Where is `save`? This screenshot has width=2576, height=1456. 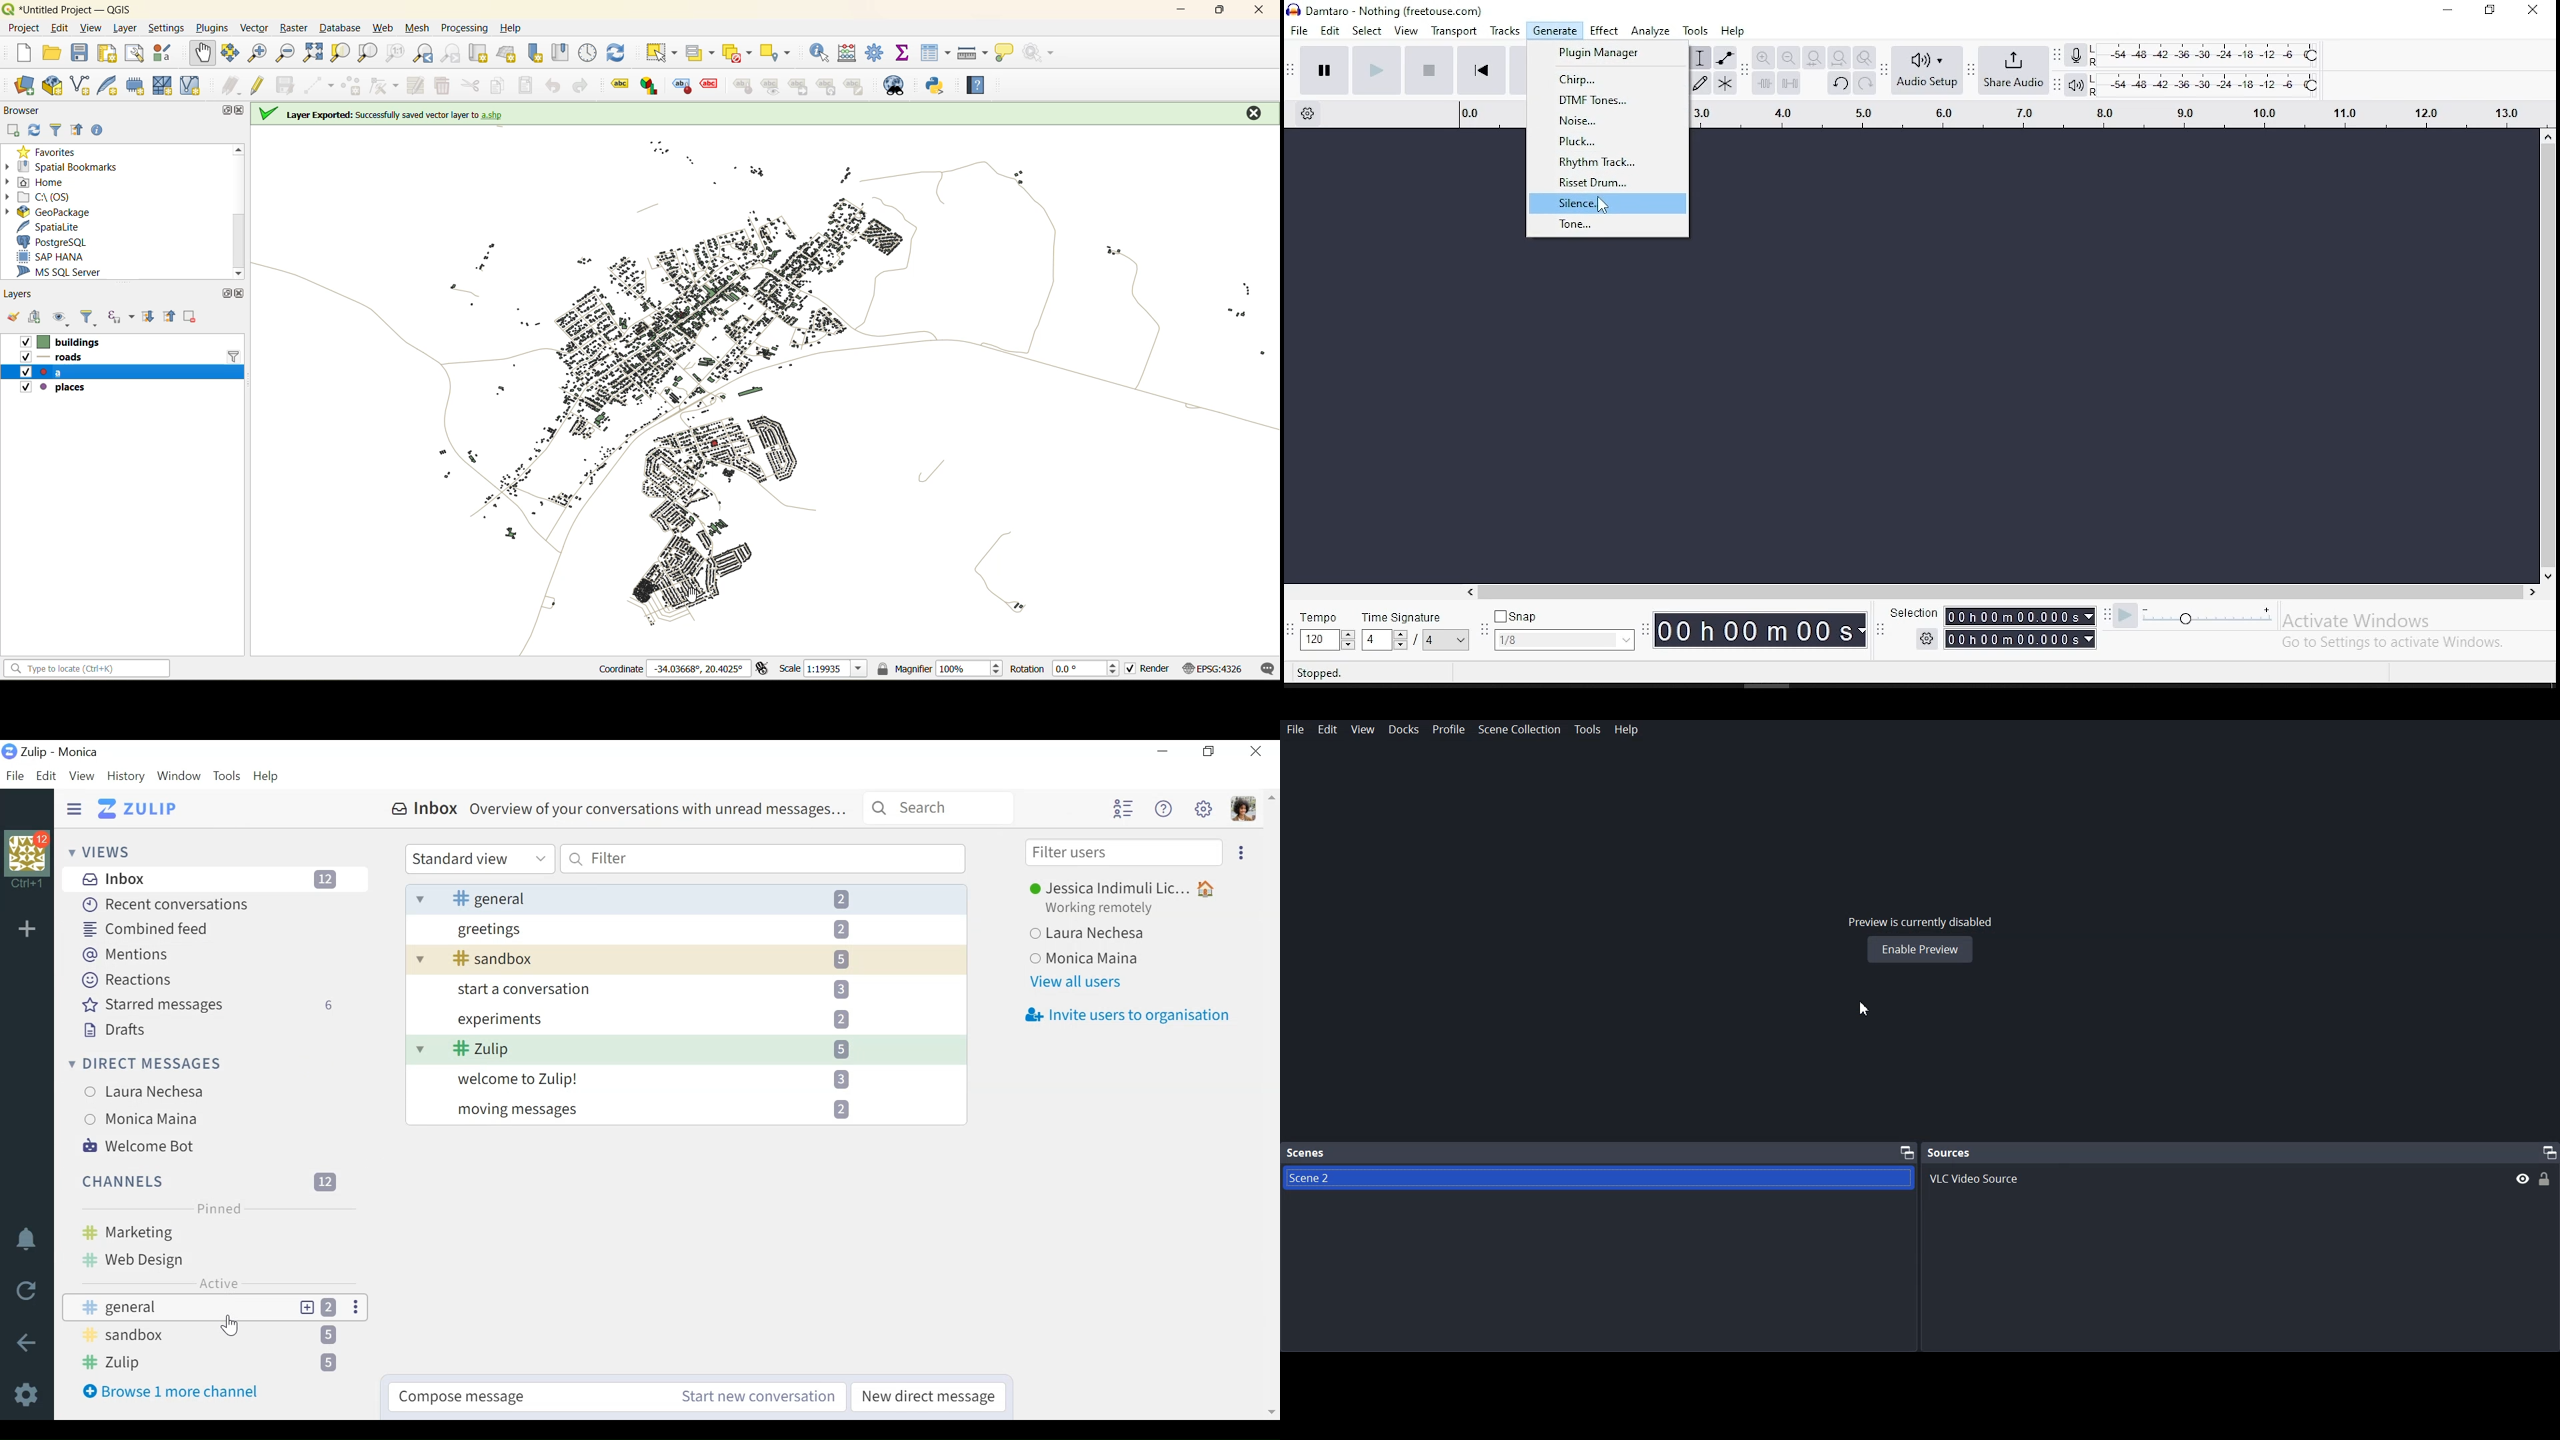 save is located at coordinates (79, 51).